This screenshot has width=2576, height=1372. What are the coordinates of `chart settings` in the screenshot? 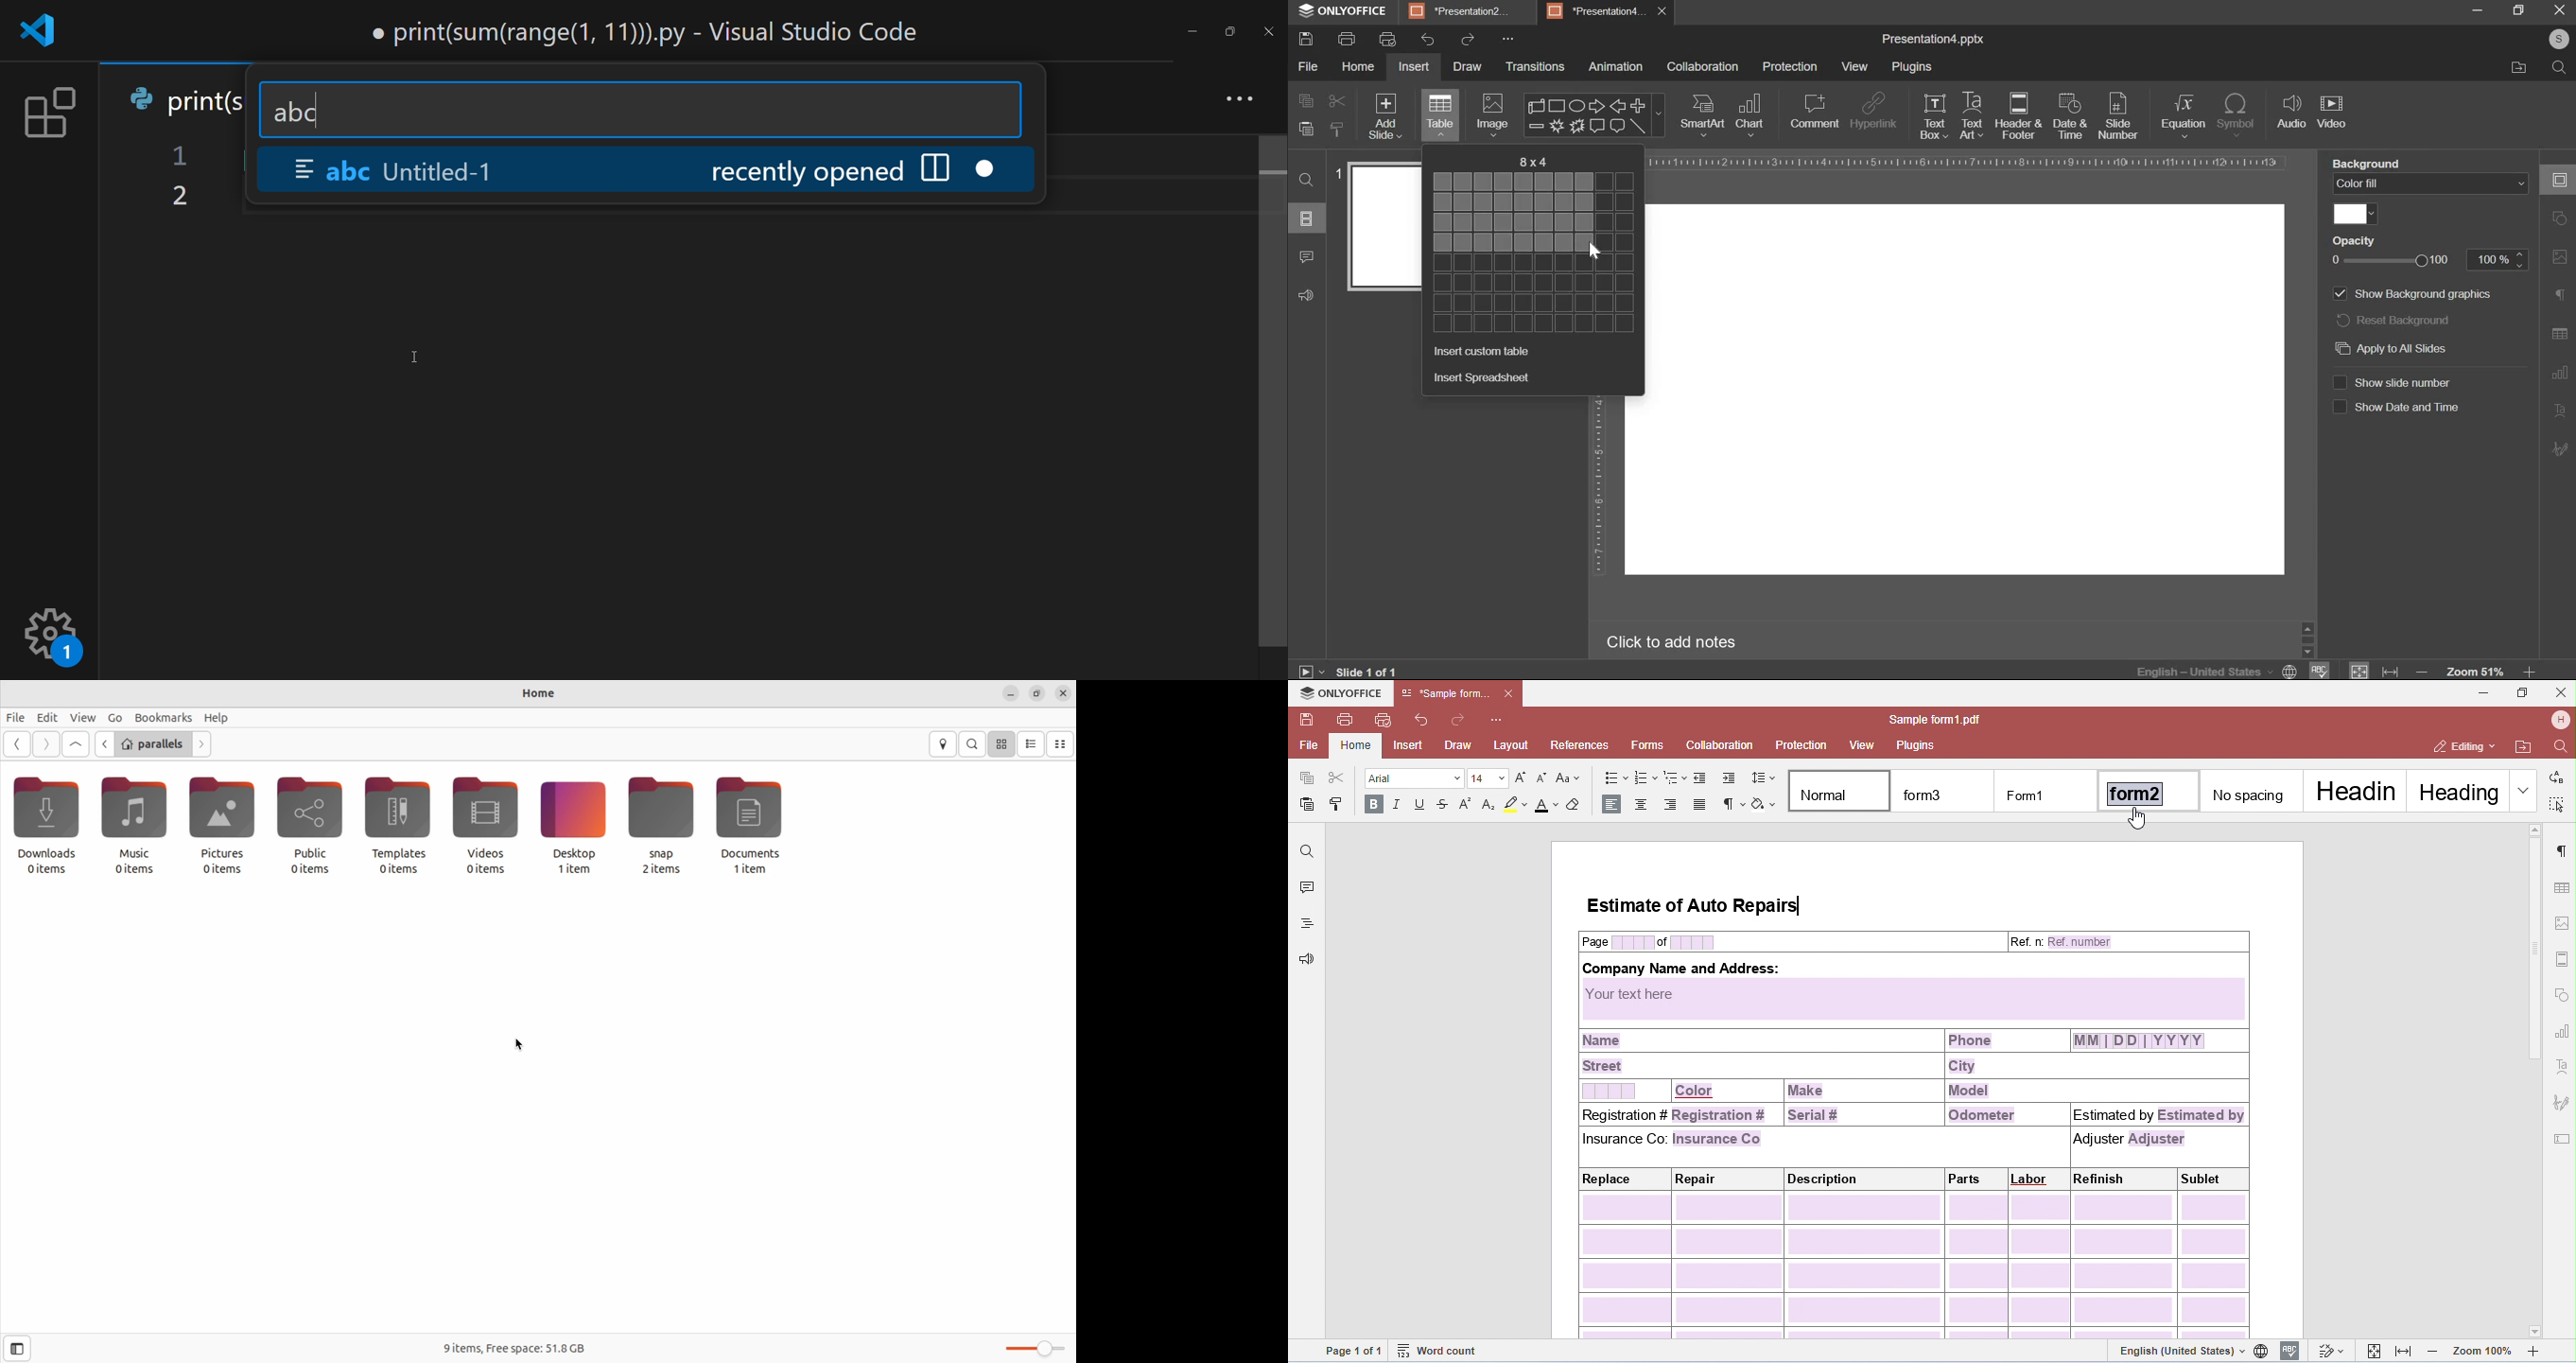 It's located at (2561, 372).